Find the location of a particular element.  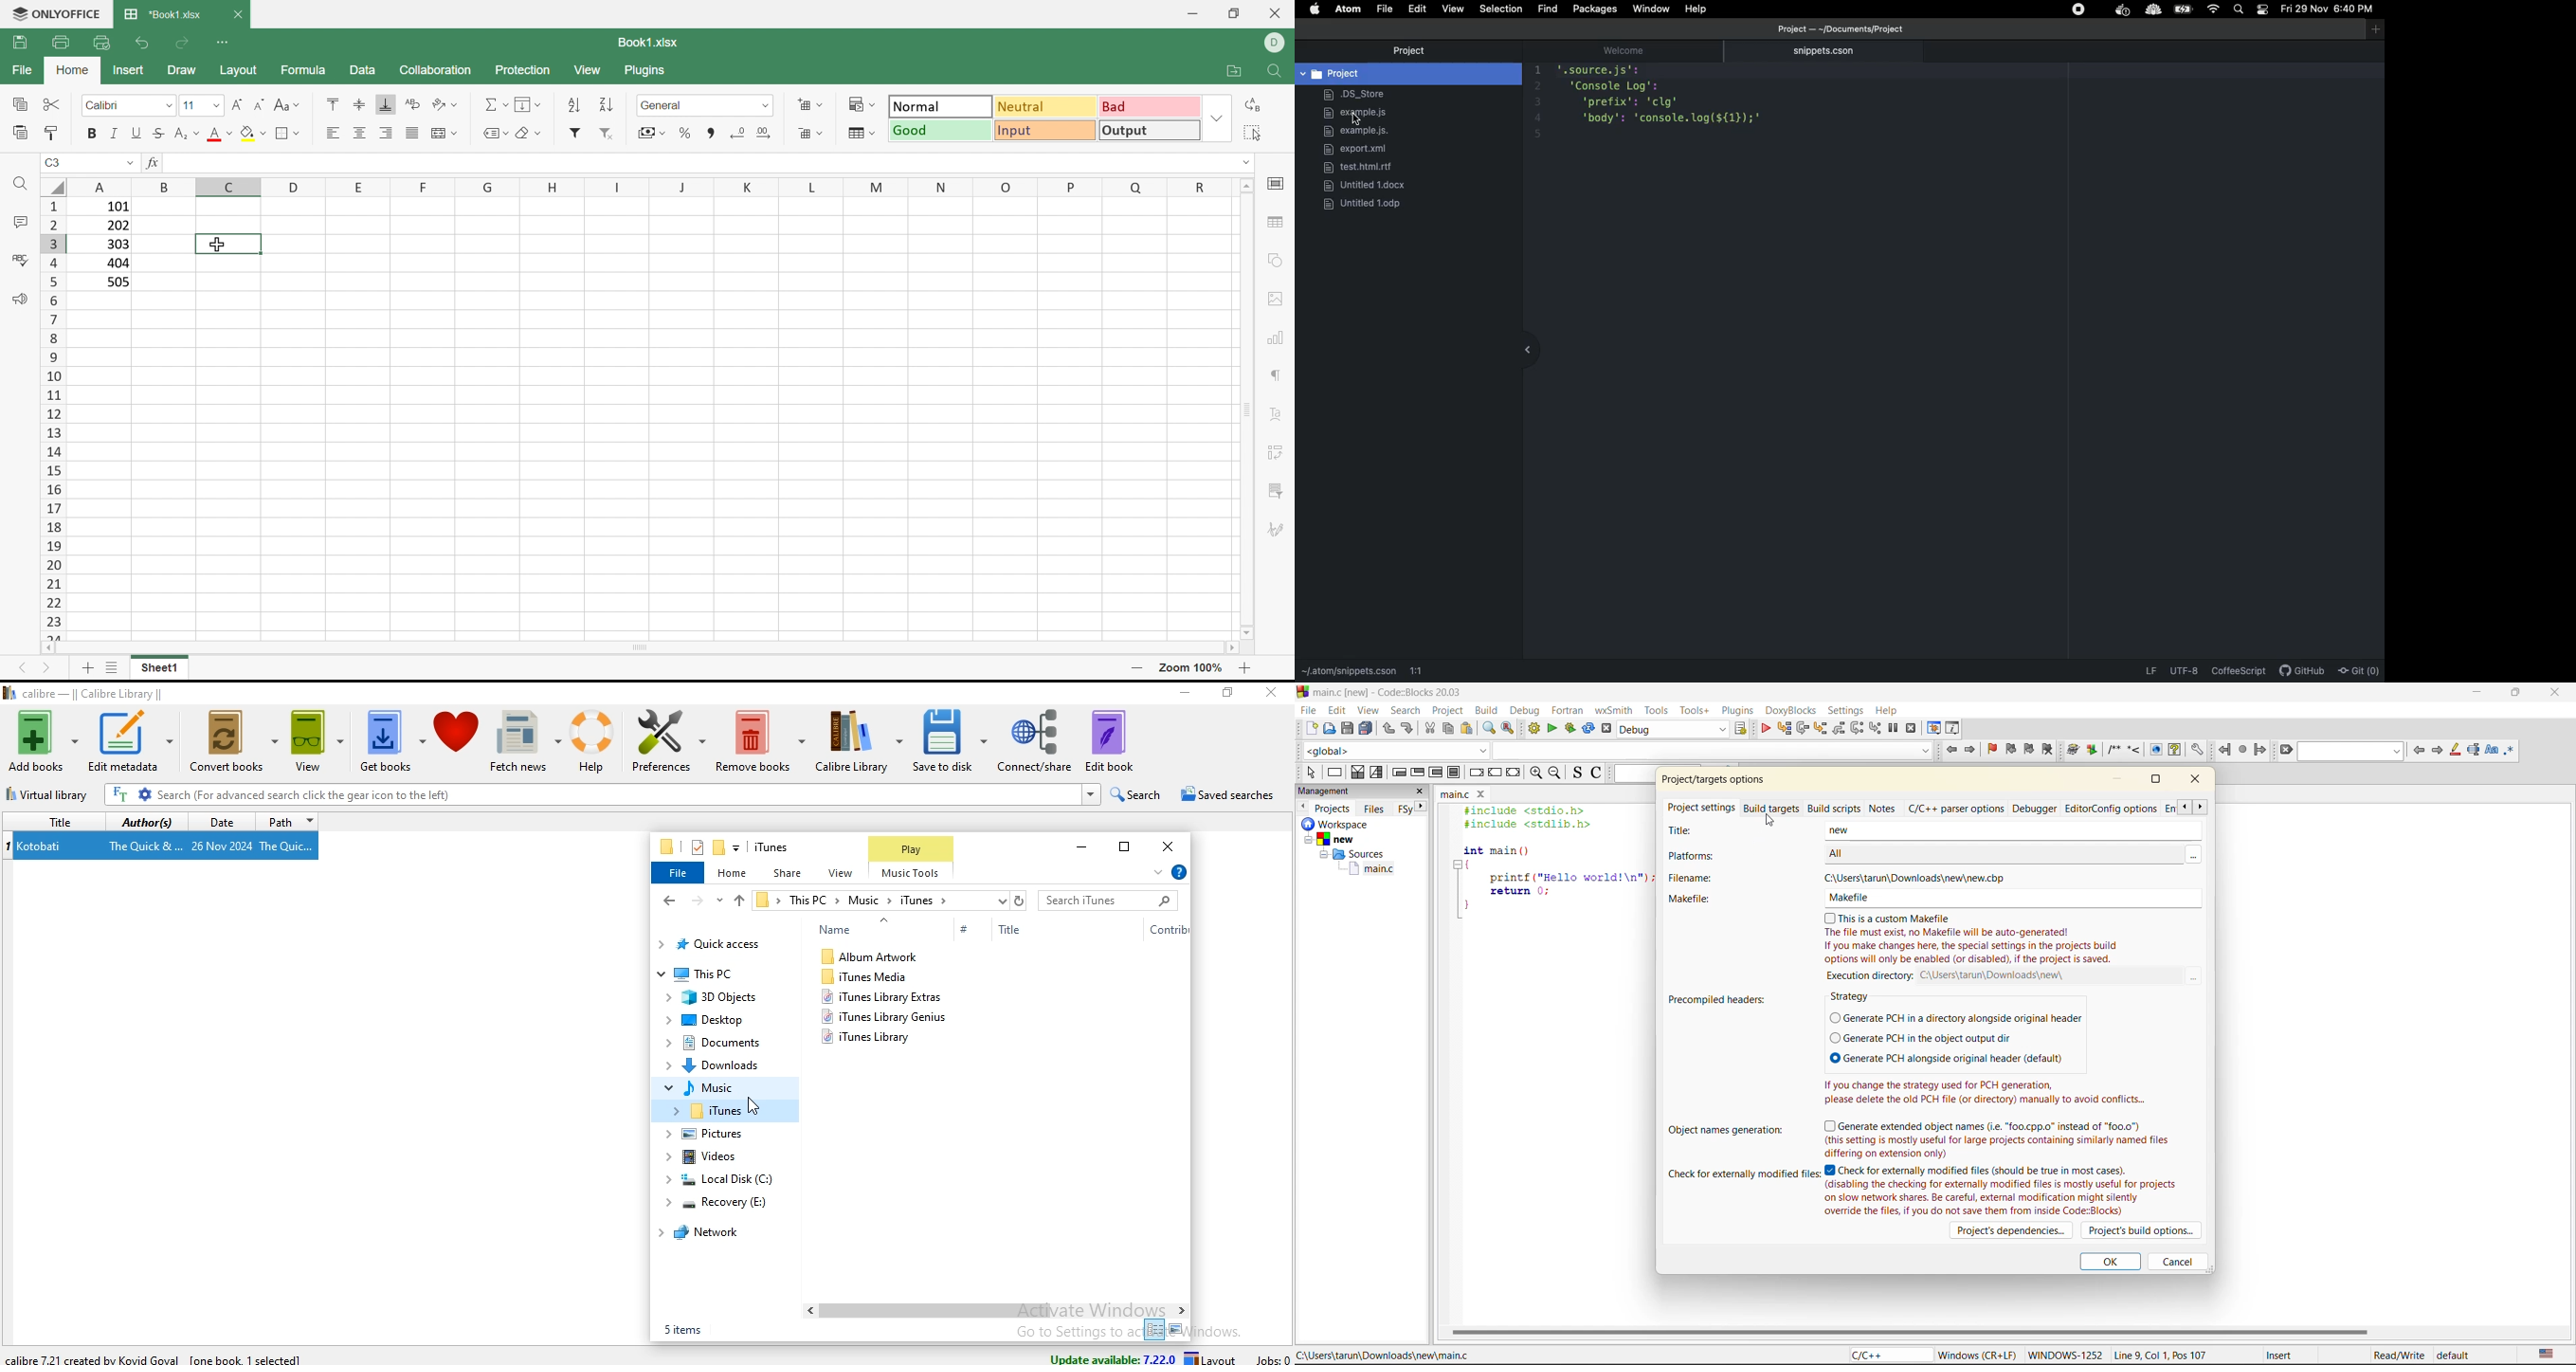

build is located at coordinates (1489, 709).